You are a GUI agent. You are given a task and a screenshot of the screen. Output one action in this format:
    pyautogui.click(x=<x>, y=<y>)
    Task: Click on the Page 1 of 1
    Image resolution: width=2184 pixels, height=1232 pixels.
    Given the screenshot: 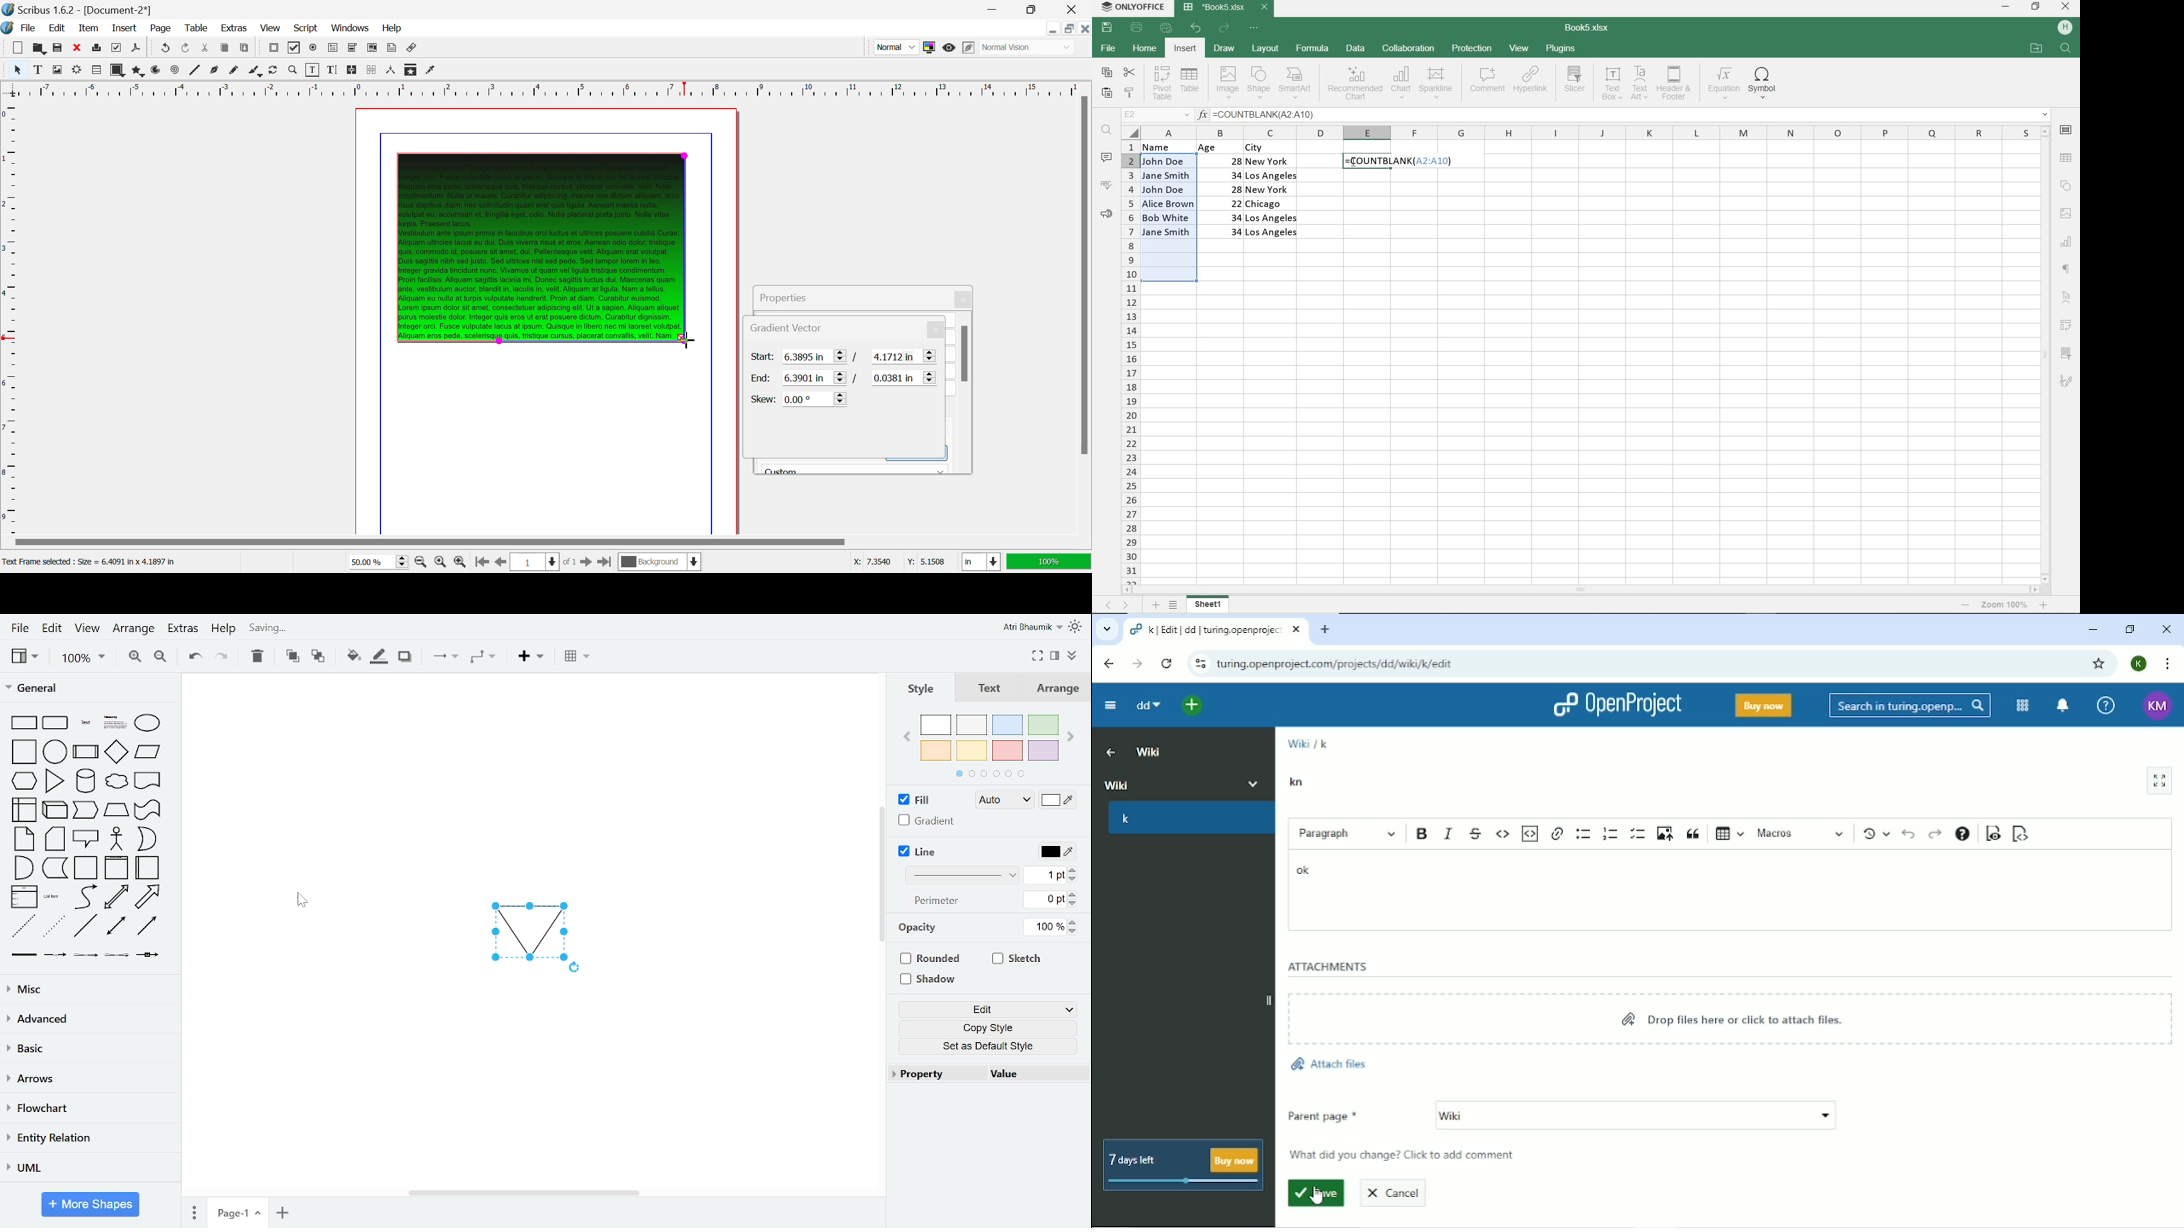 What is the action you would take?
    pyautogui.click(x=542, y=562)
    